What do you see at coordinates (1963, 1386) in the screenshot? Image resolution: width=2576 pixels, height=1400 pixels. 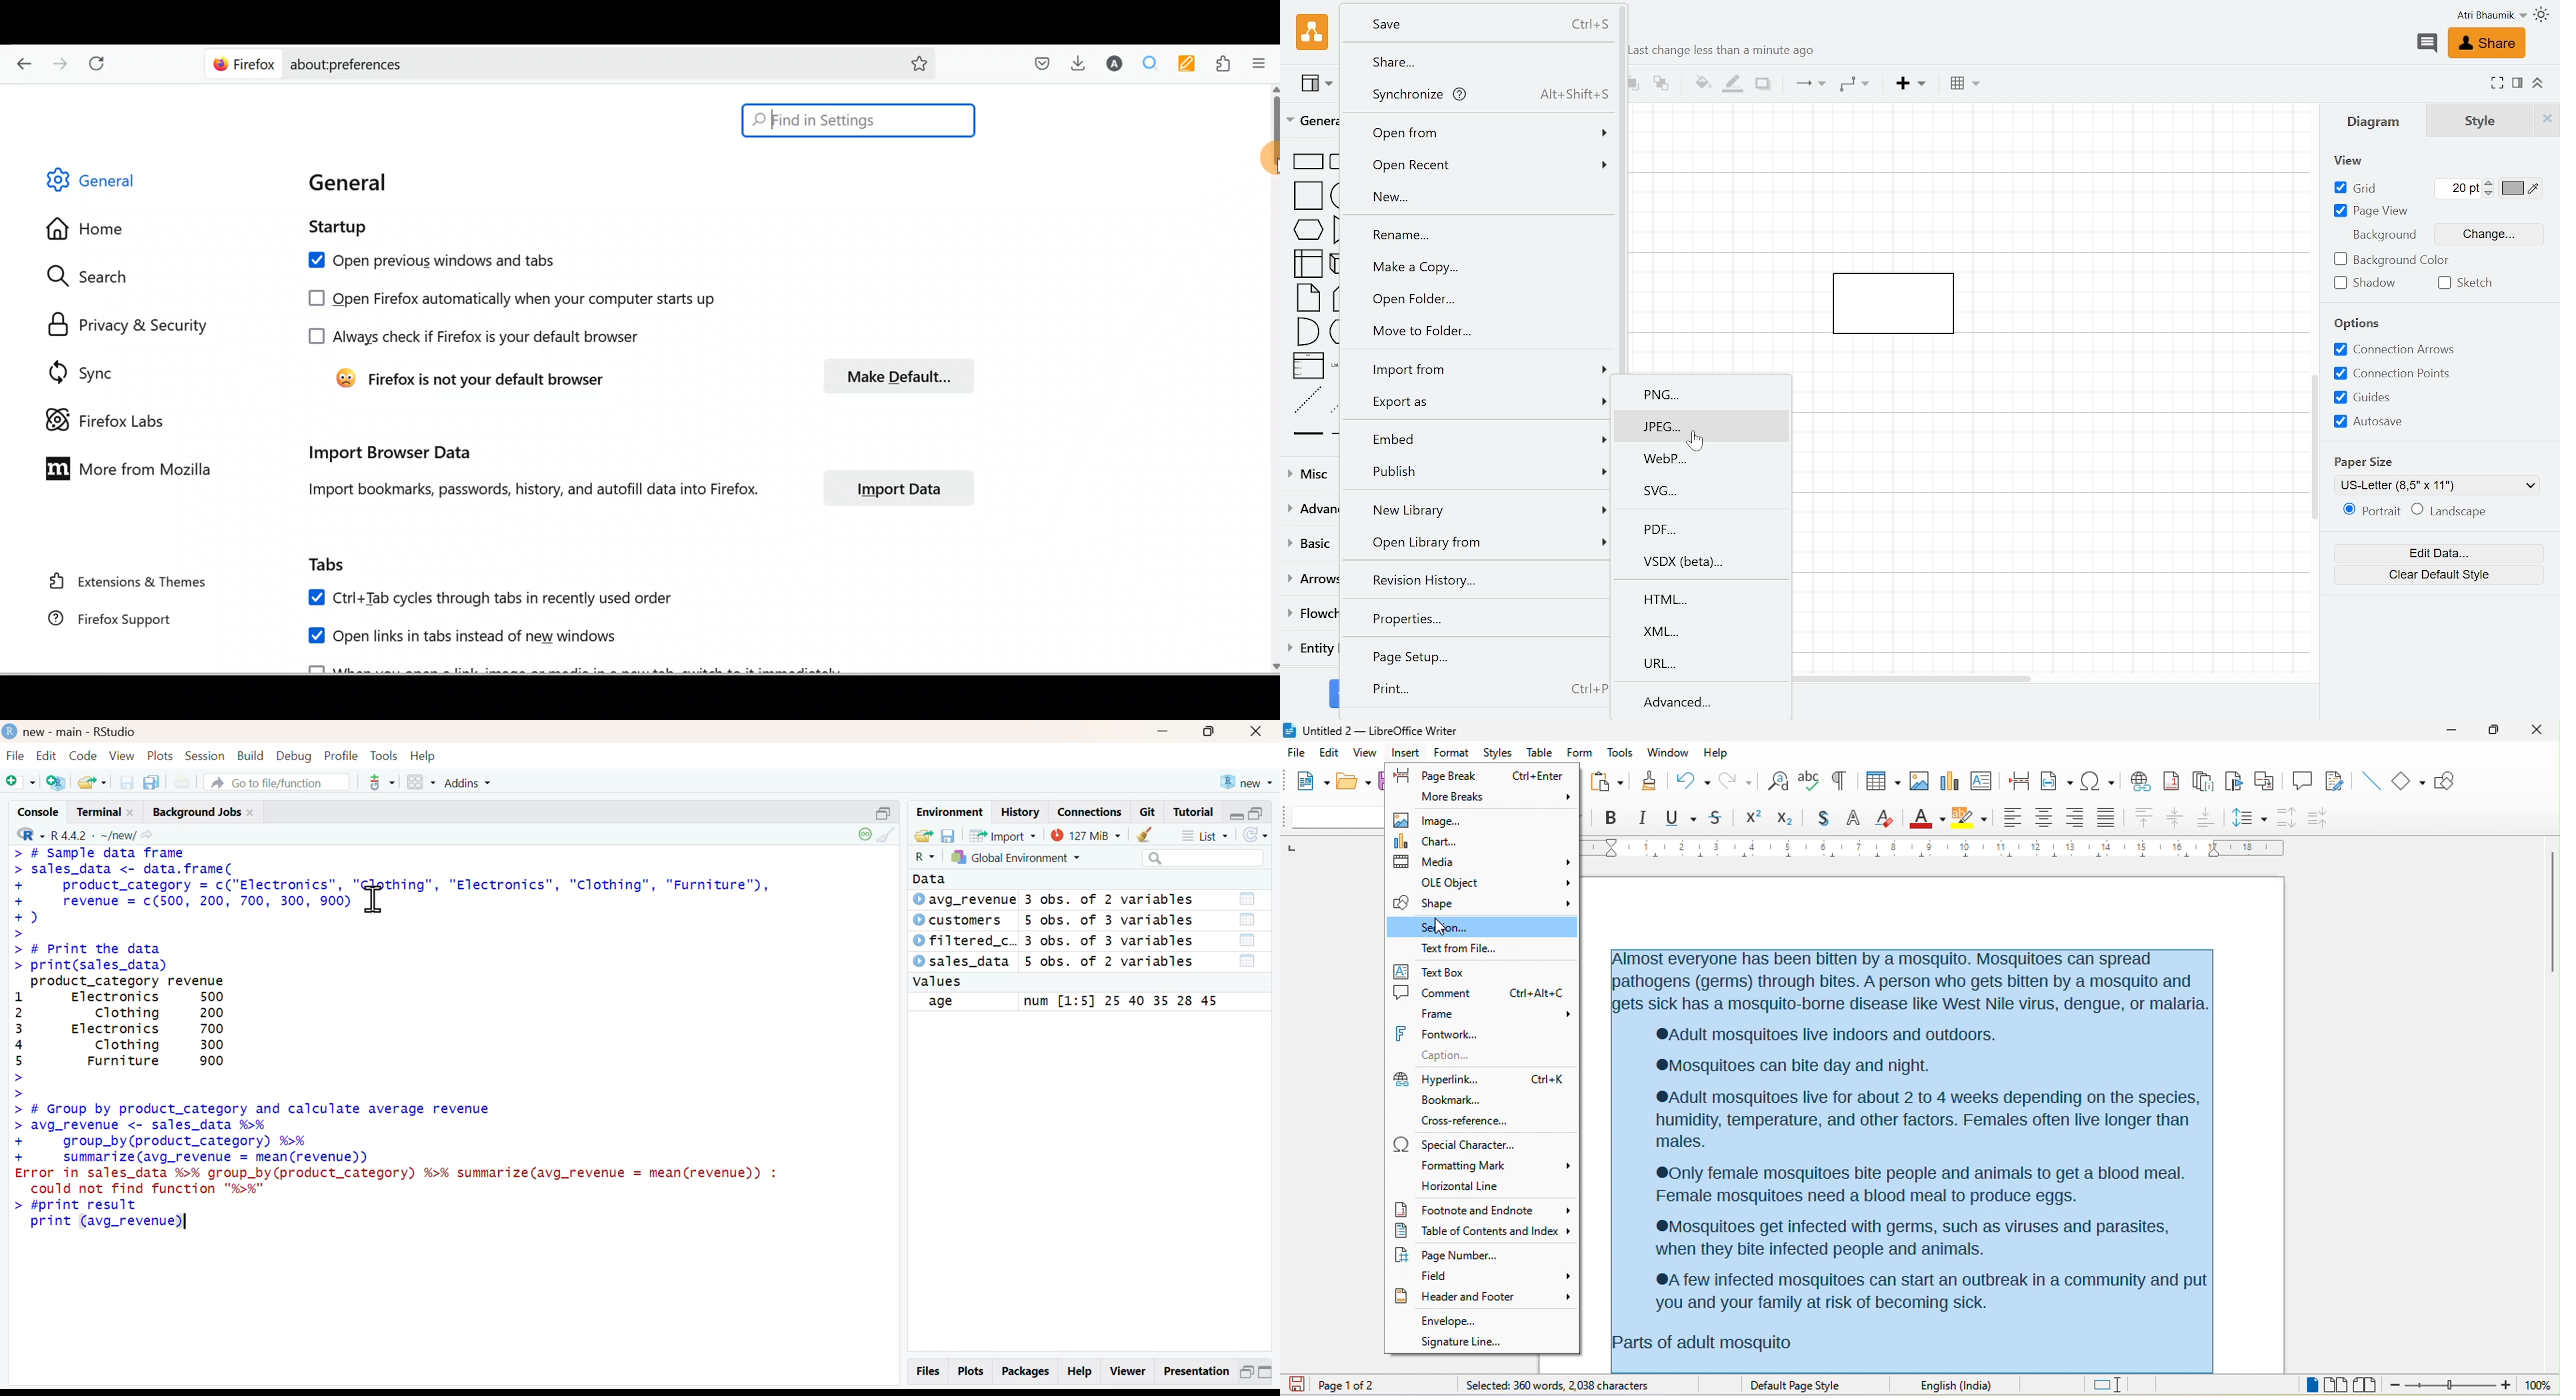 I see `text language` at bounding box center [1963, 1386].